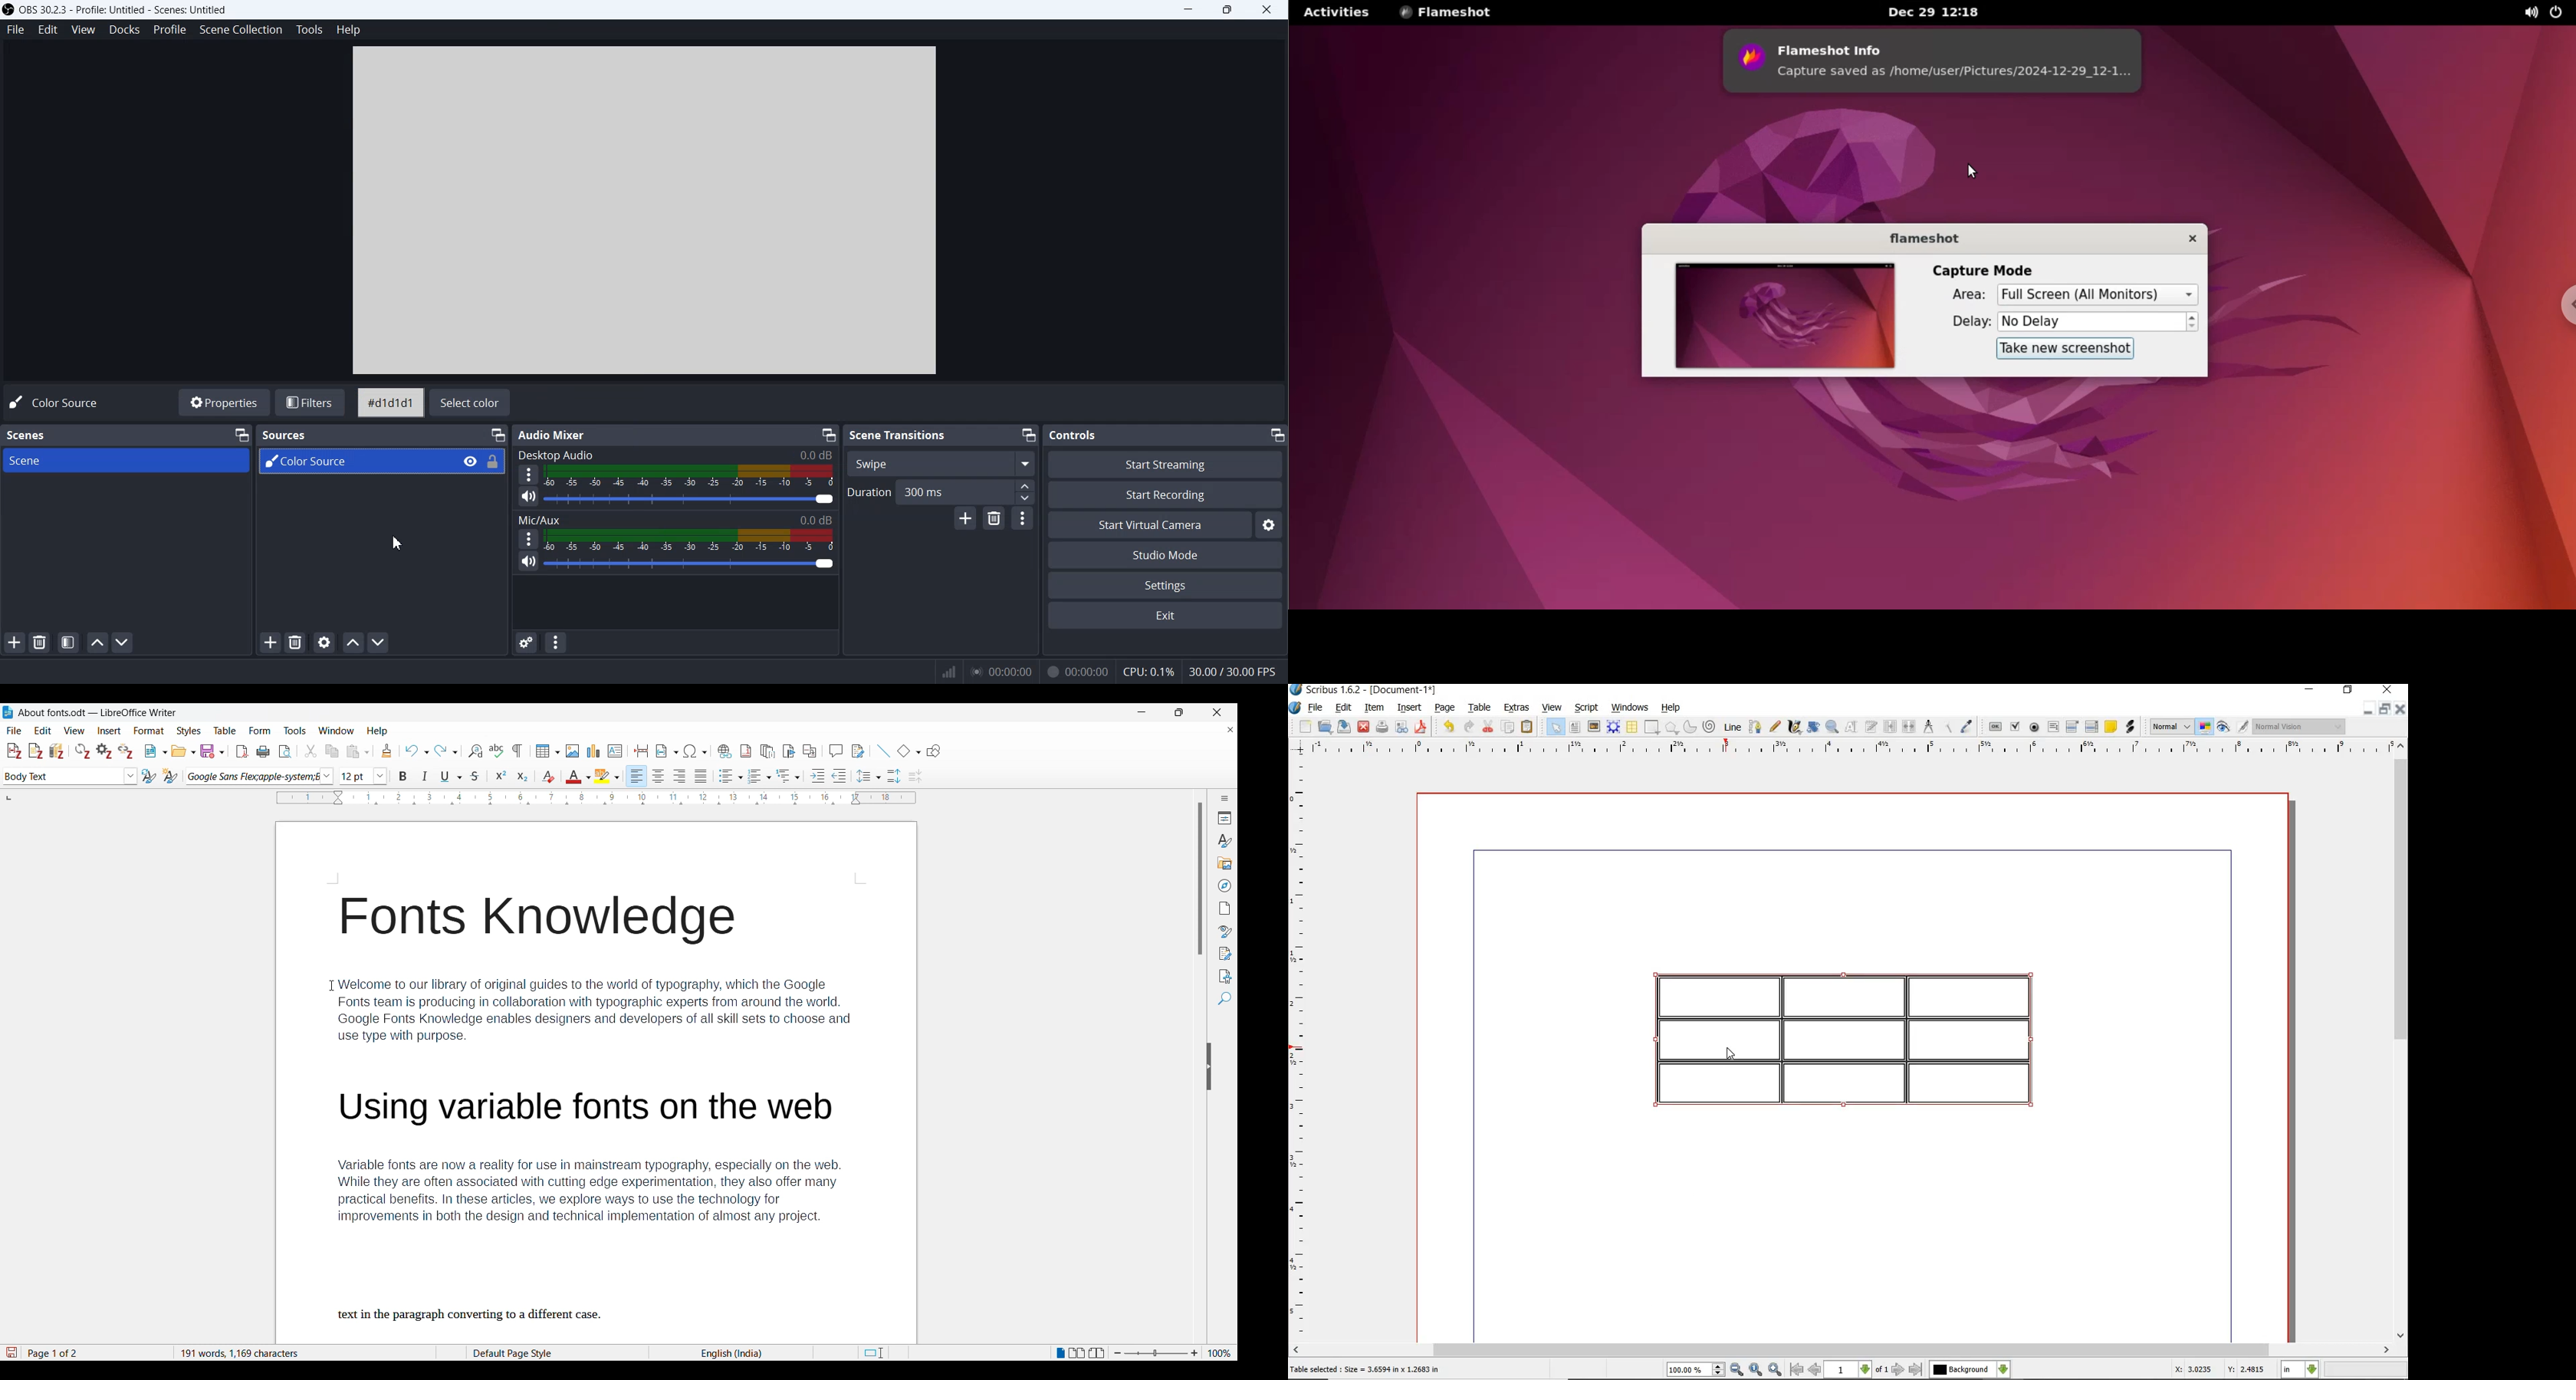  I want to click on Italics, so click(425, 776).